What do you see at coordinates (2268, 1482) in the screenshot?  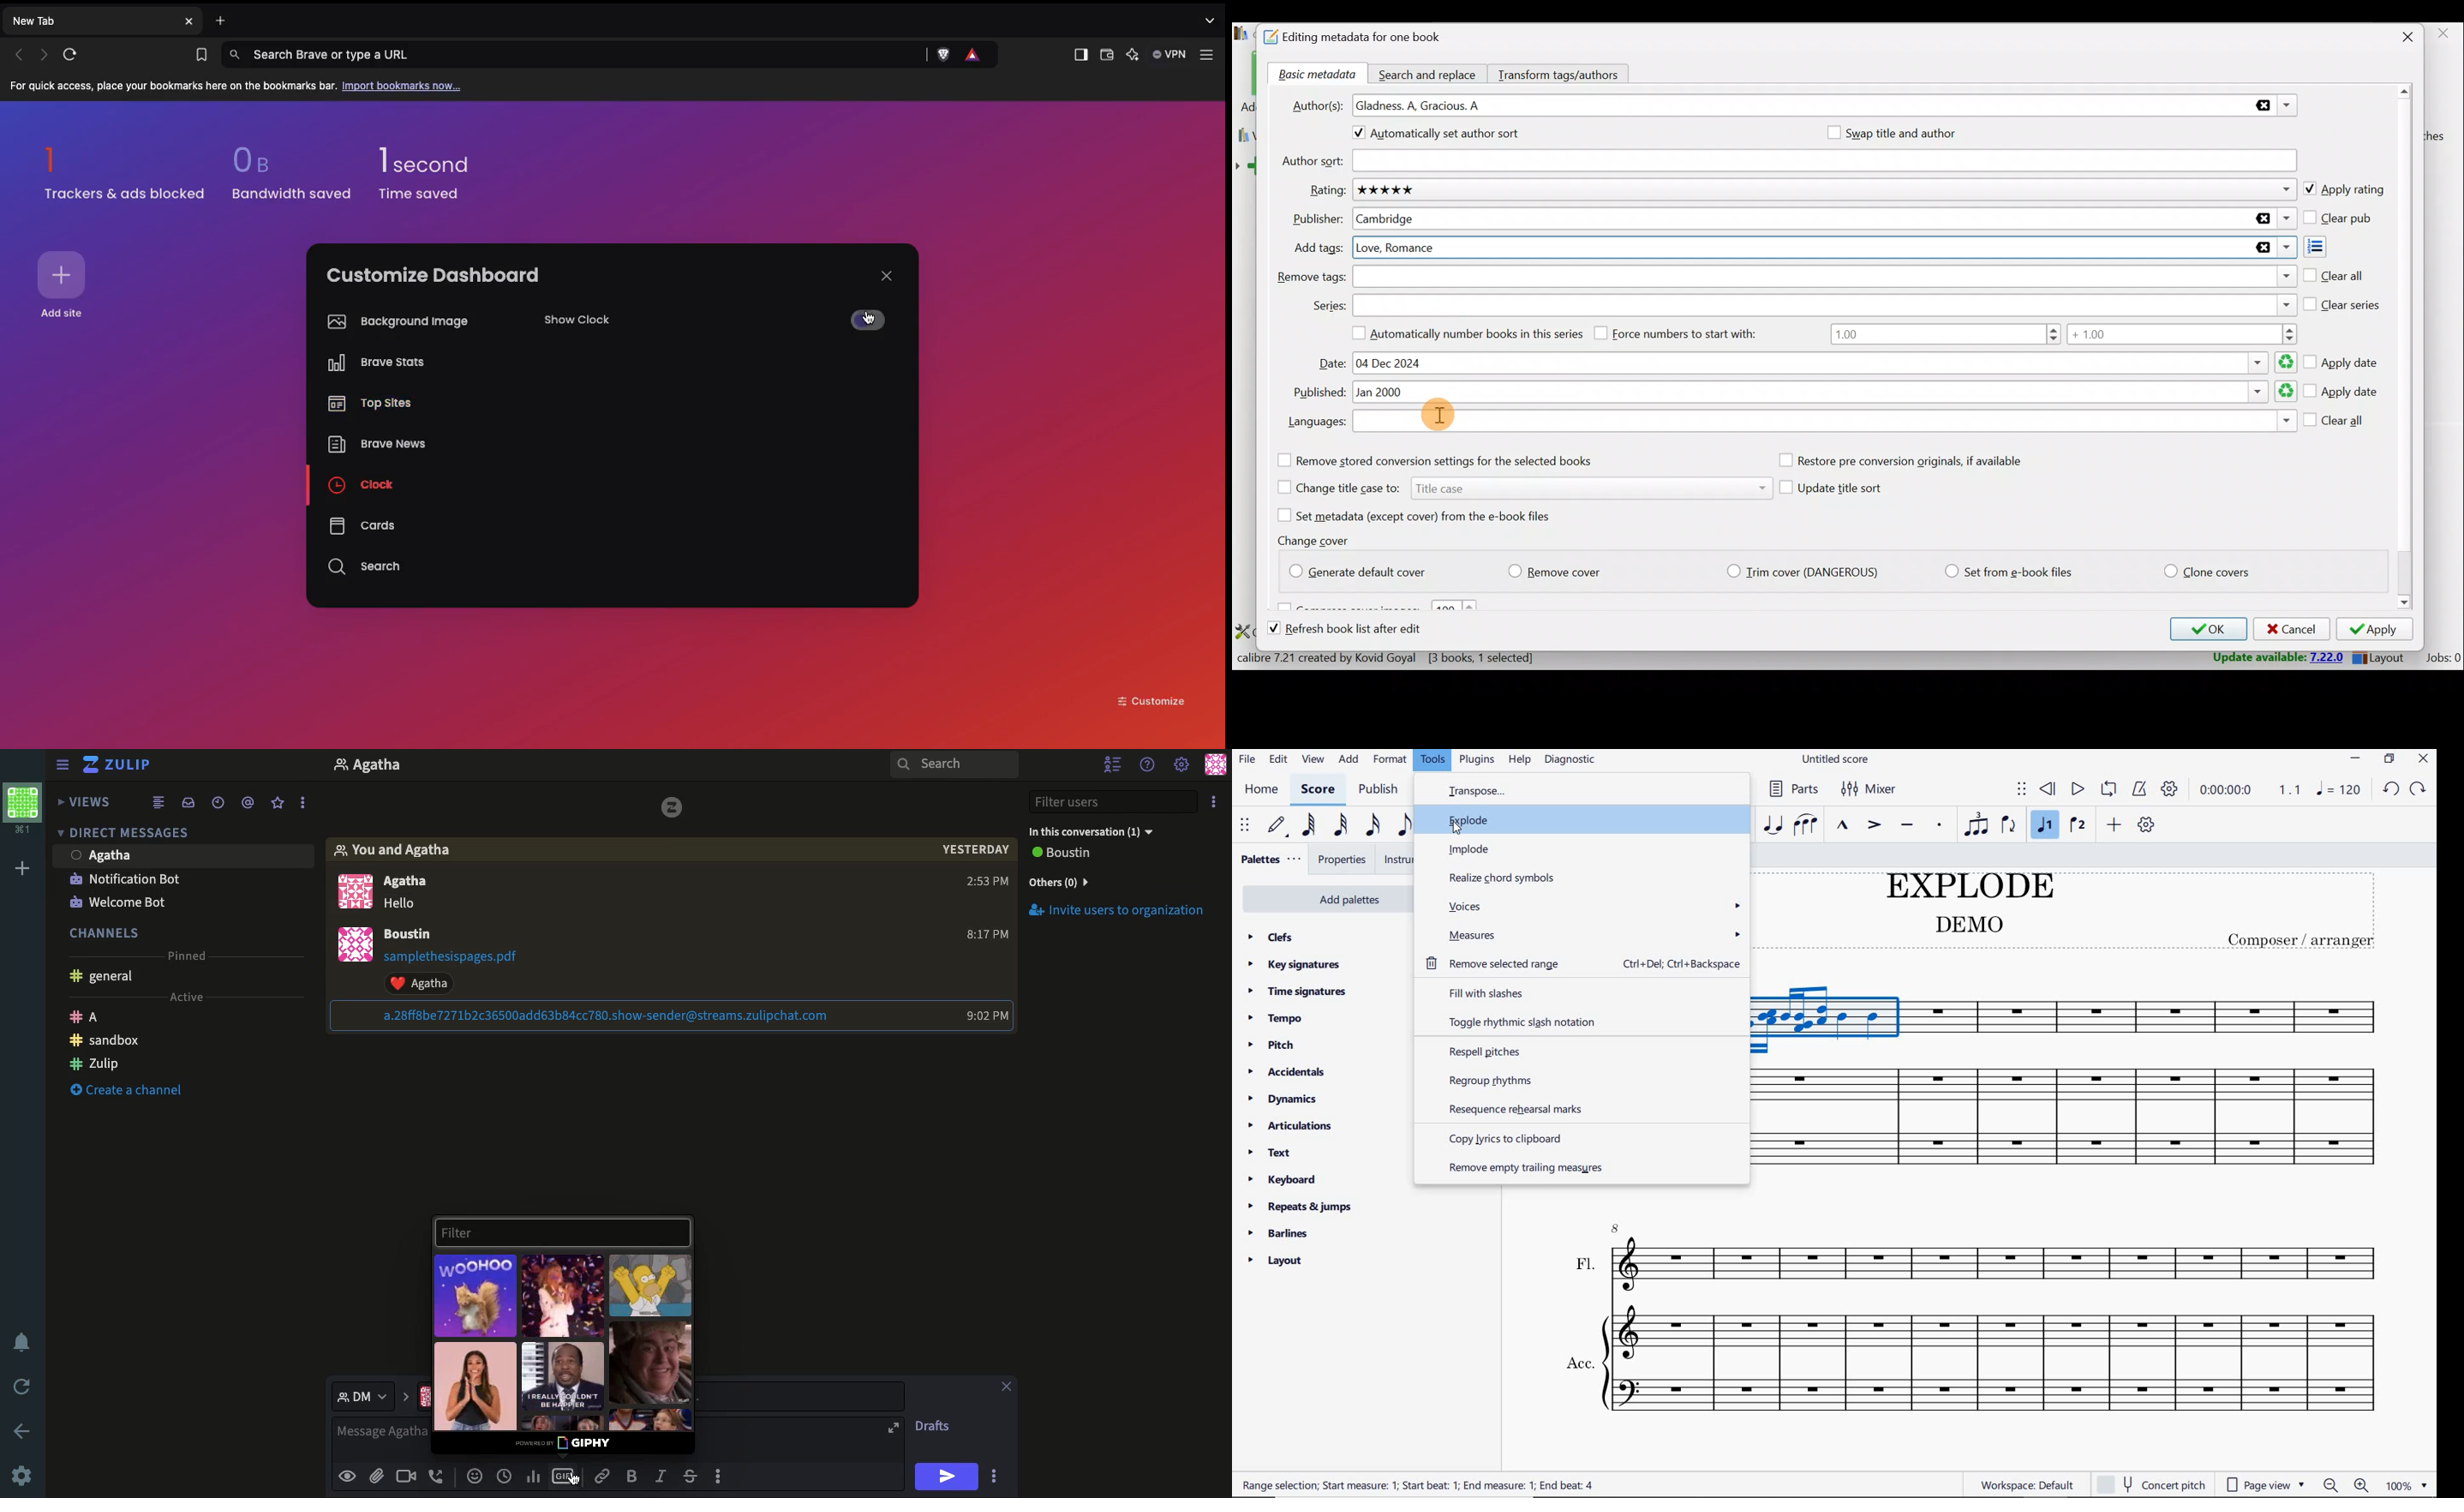 I see `page view` at bounding box center [2268, 1482].